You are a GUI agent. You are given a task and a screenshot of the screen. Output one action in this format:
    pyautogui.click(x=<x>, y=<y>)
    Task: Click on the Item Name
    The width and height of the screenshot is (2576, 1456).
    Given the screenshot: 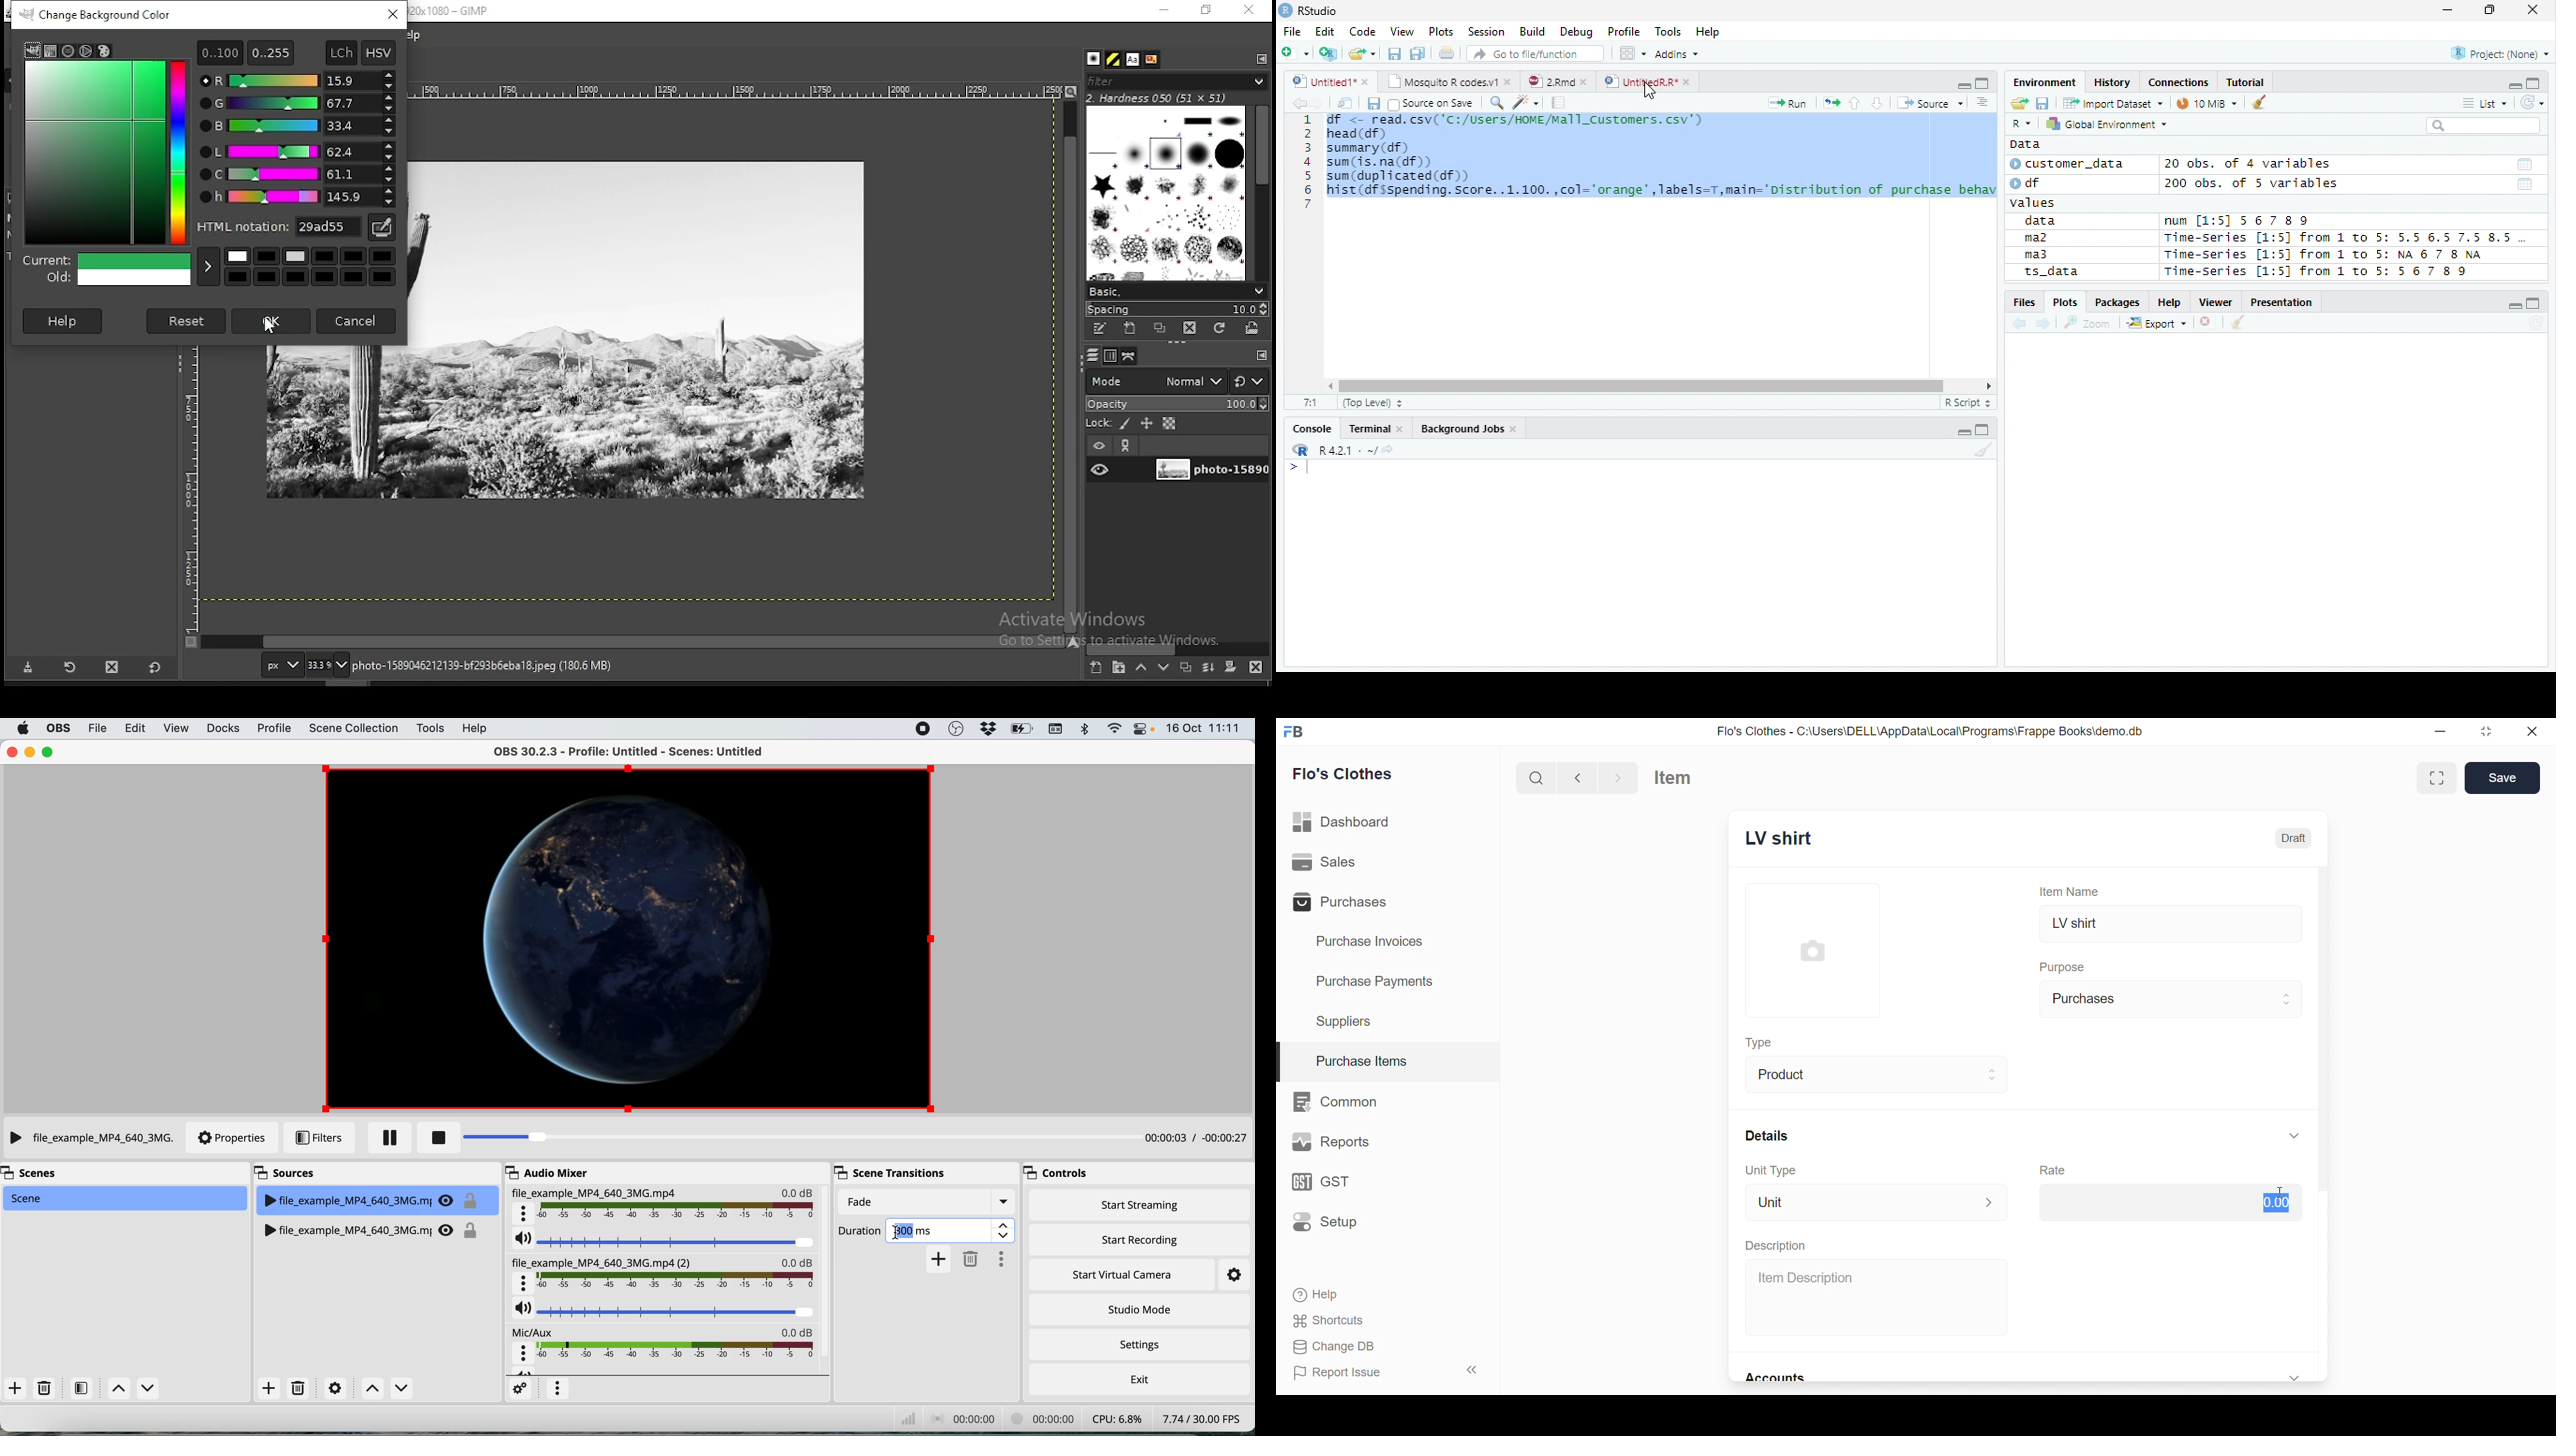 What is the action you would take?
    pyautogui.click(x=2073, y=891)
    